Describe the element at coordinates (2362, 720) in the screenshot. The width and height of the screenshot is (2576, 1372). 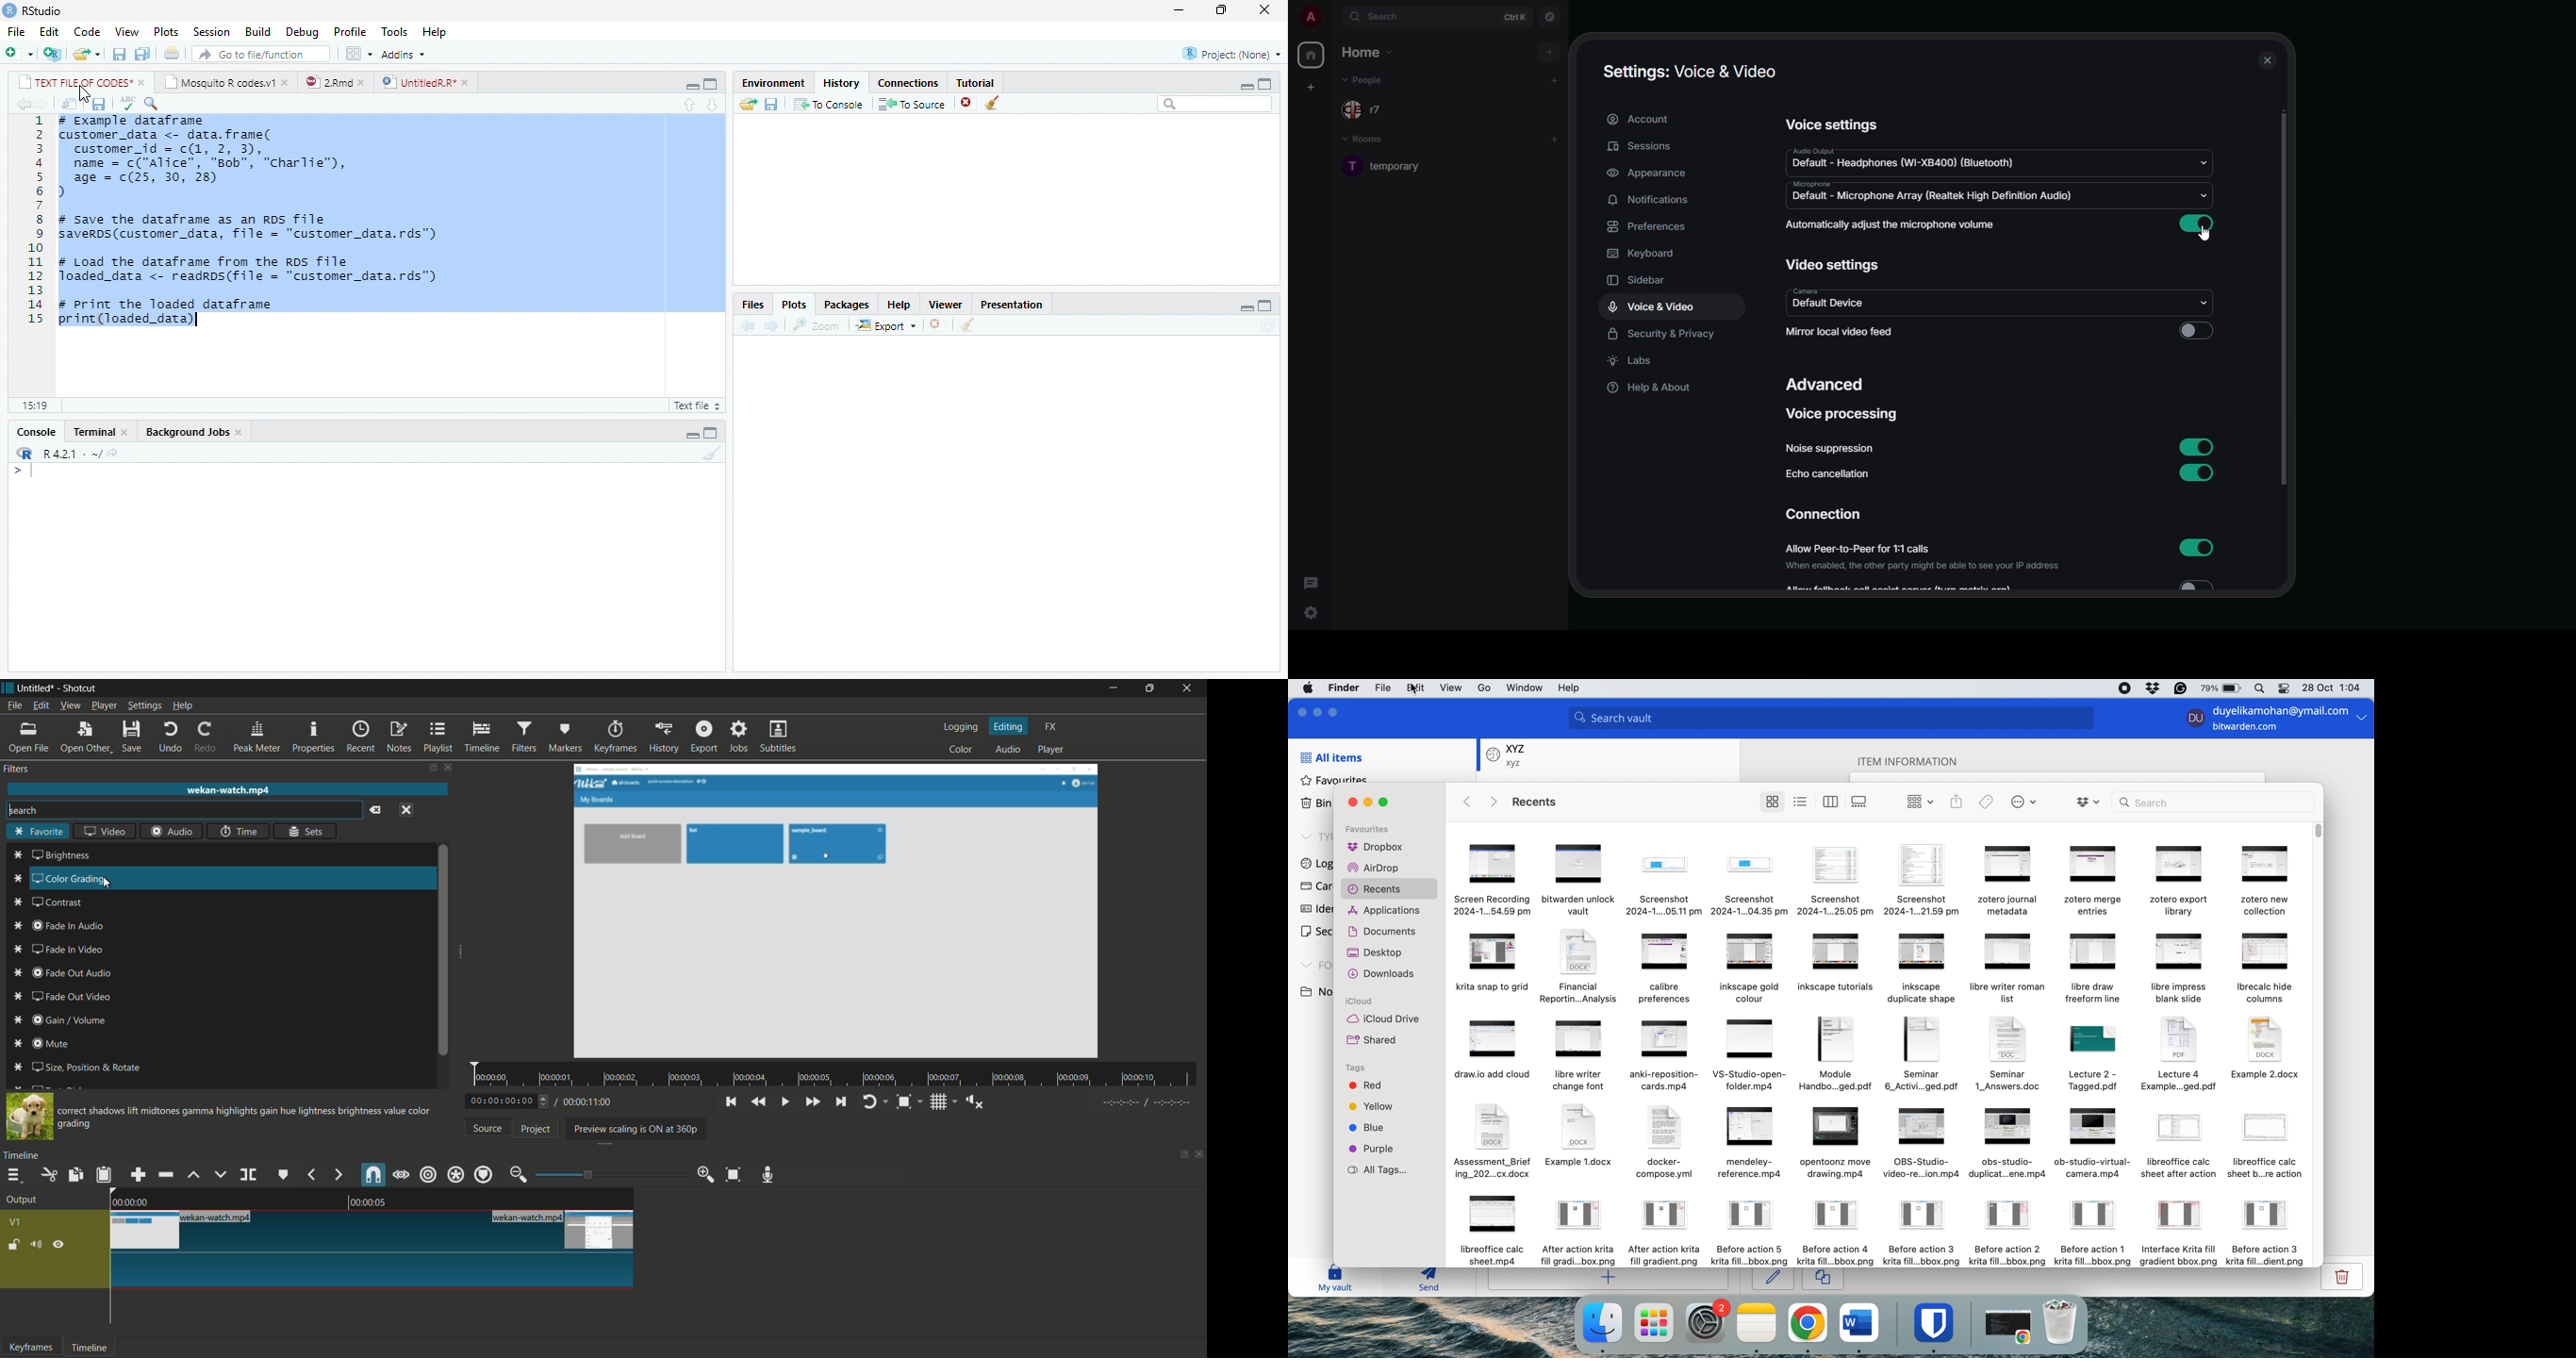
I see `more option` at that location.